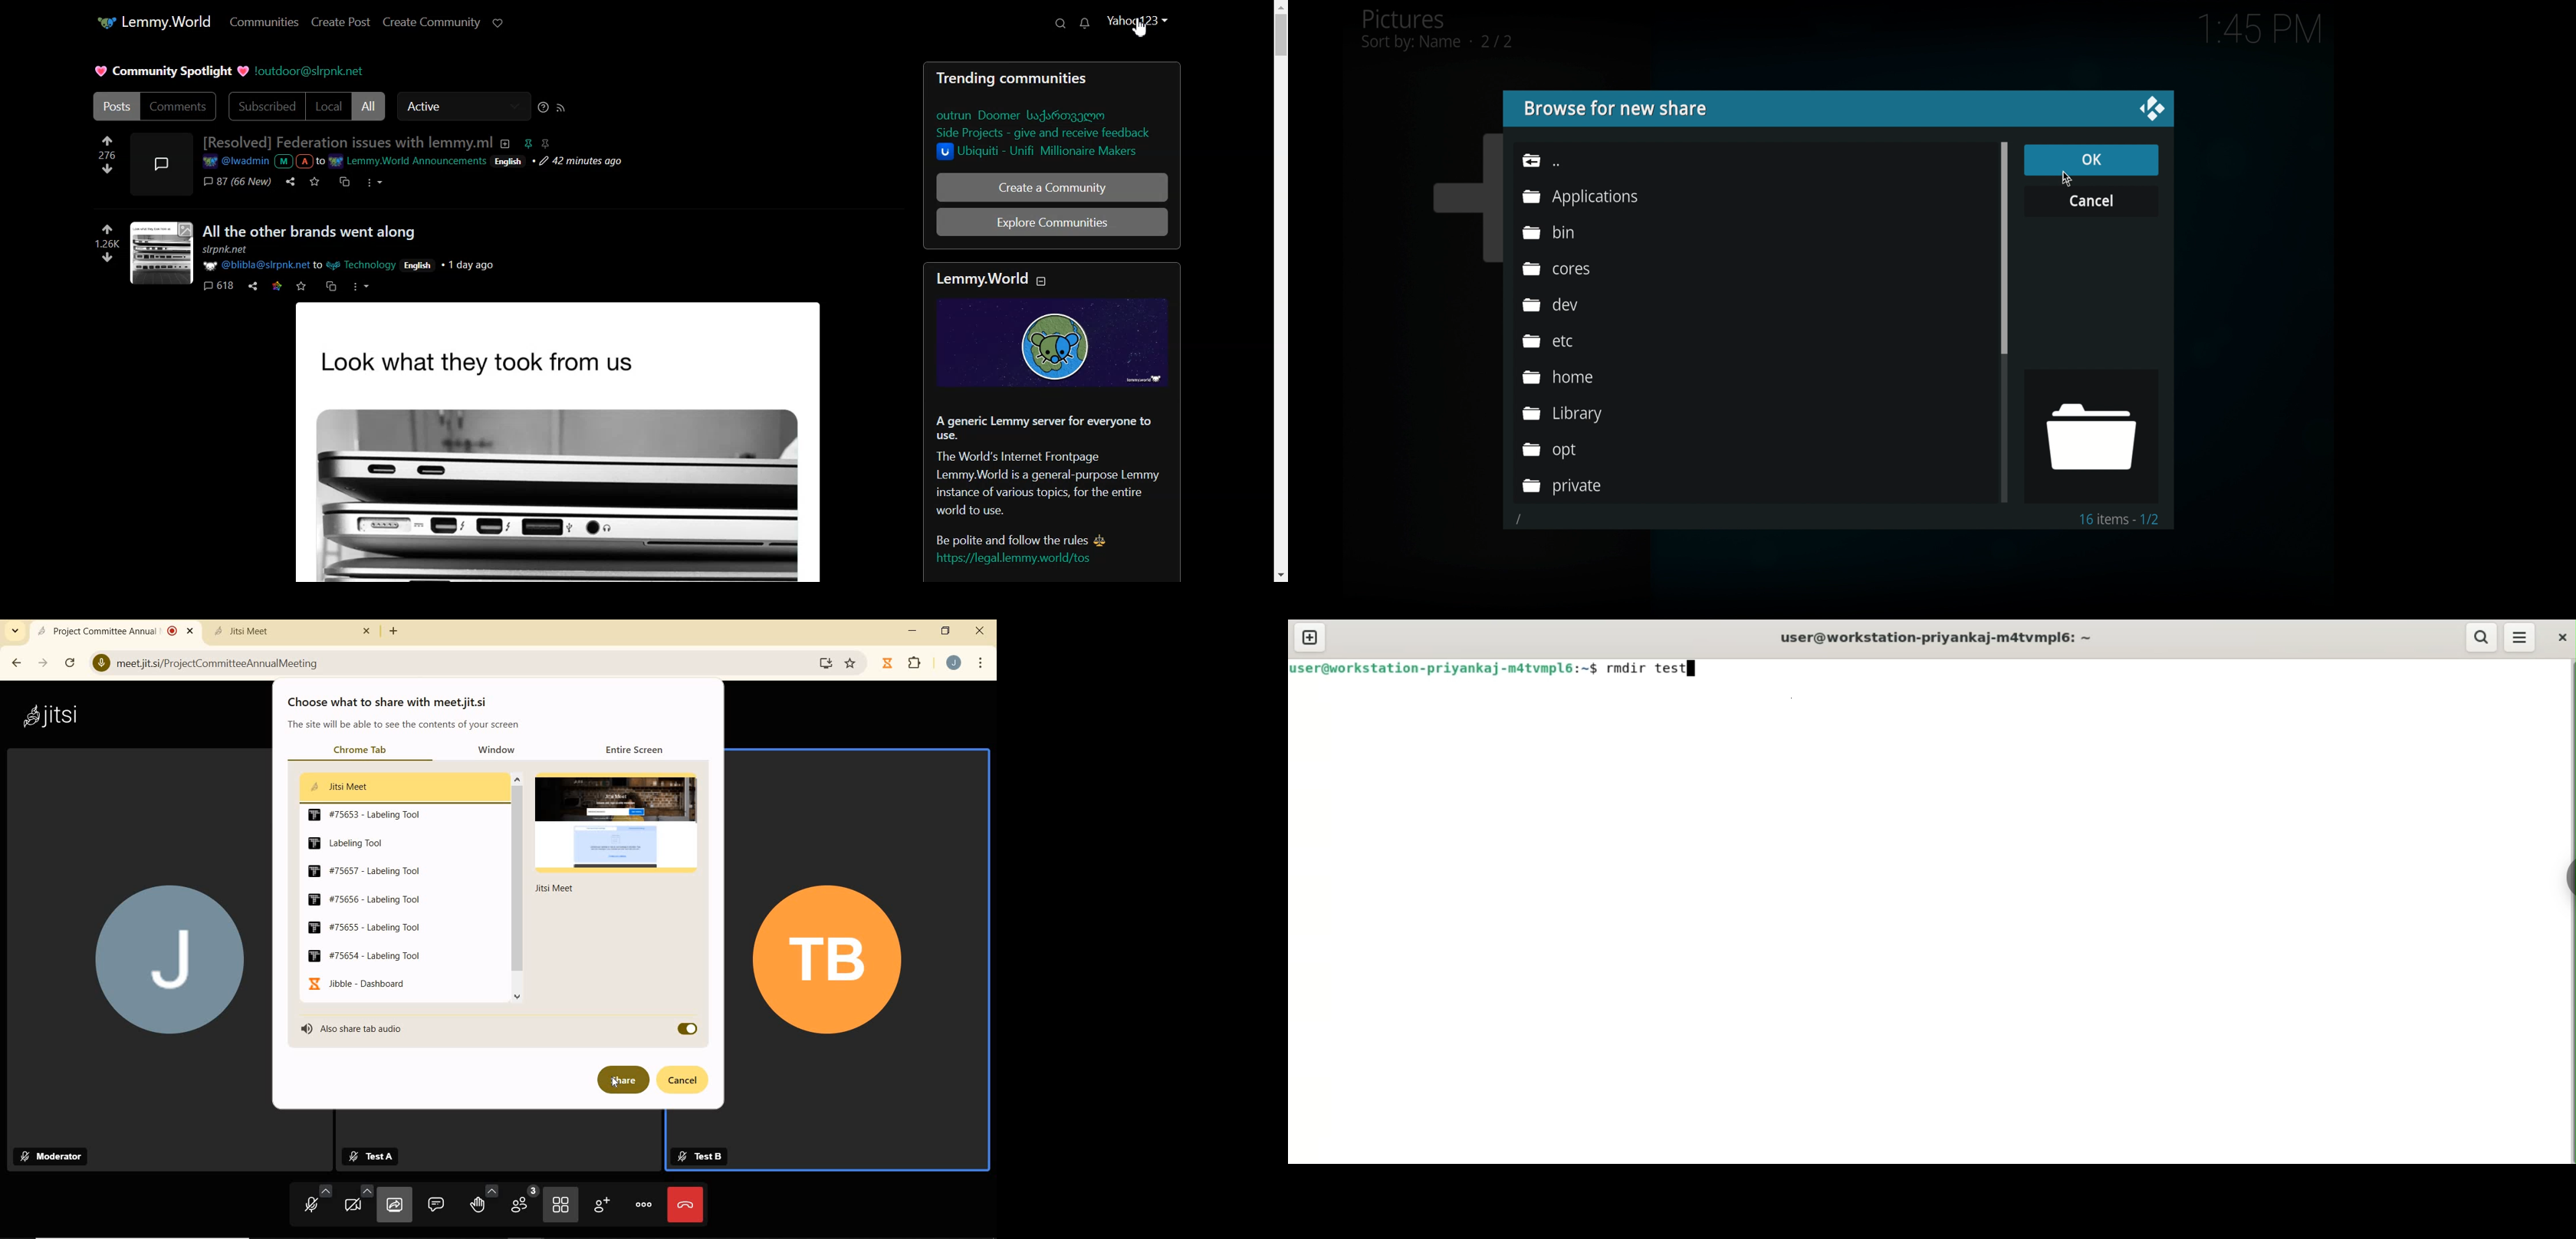  What do you see at coordinates (2090, 437) in the screenshot?
I see `folder icon` at bounding box center [2090, 437].